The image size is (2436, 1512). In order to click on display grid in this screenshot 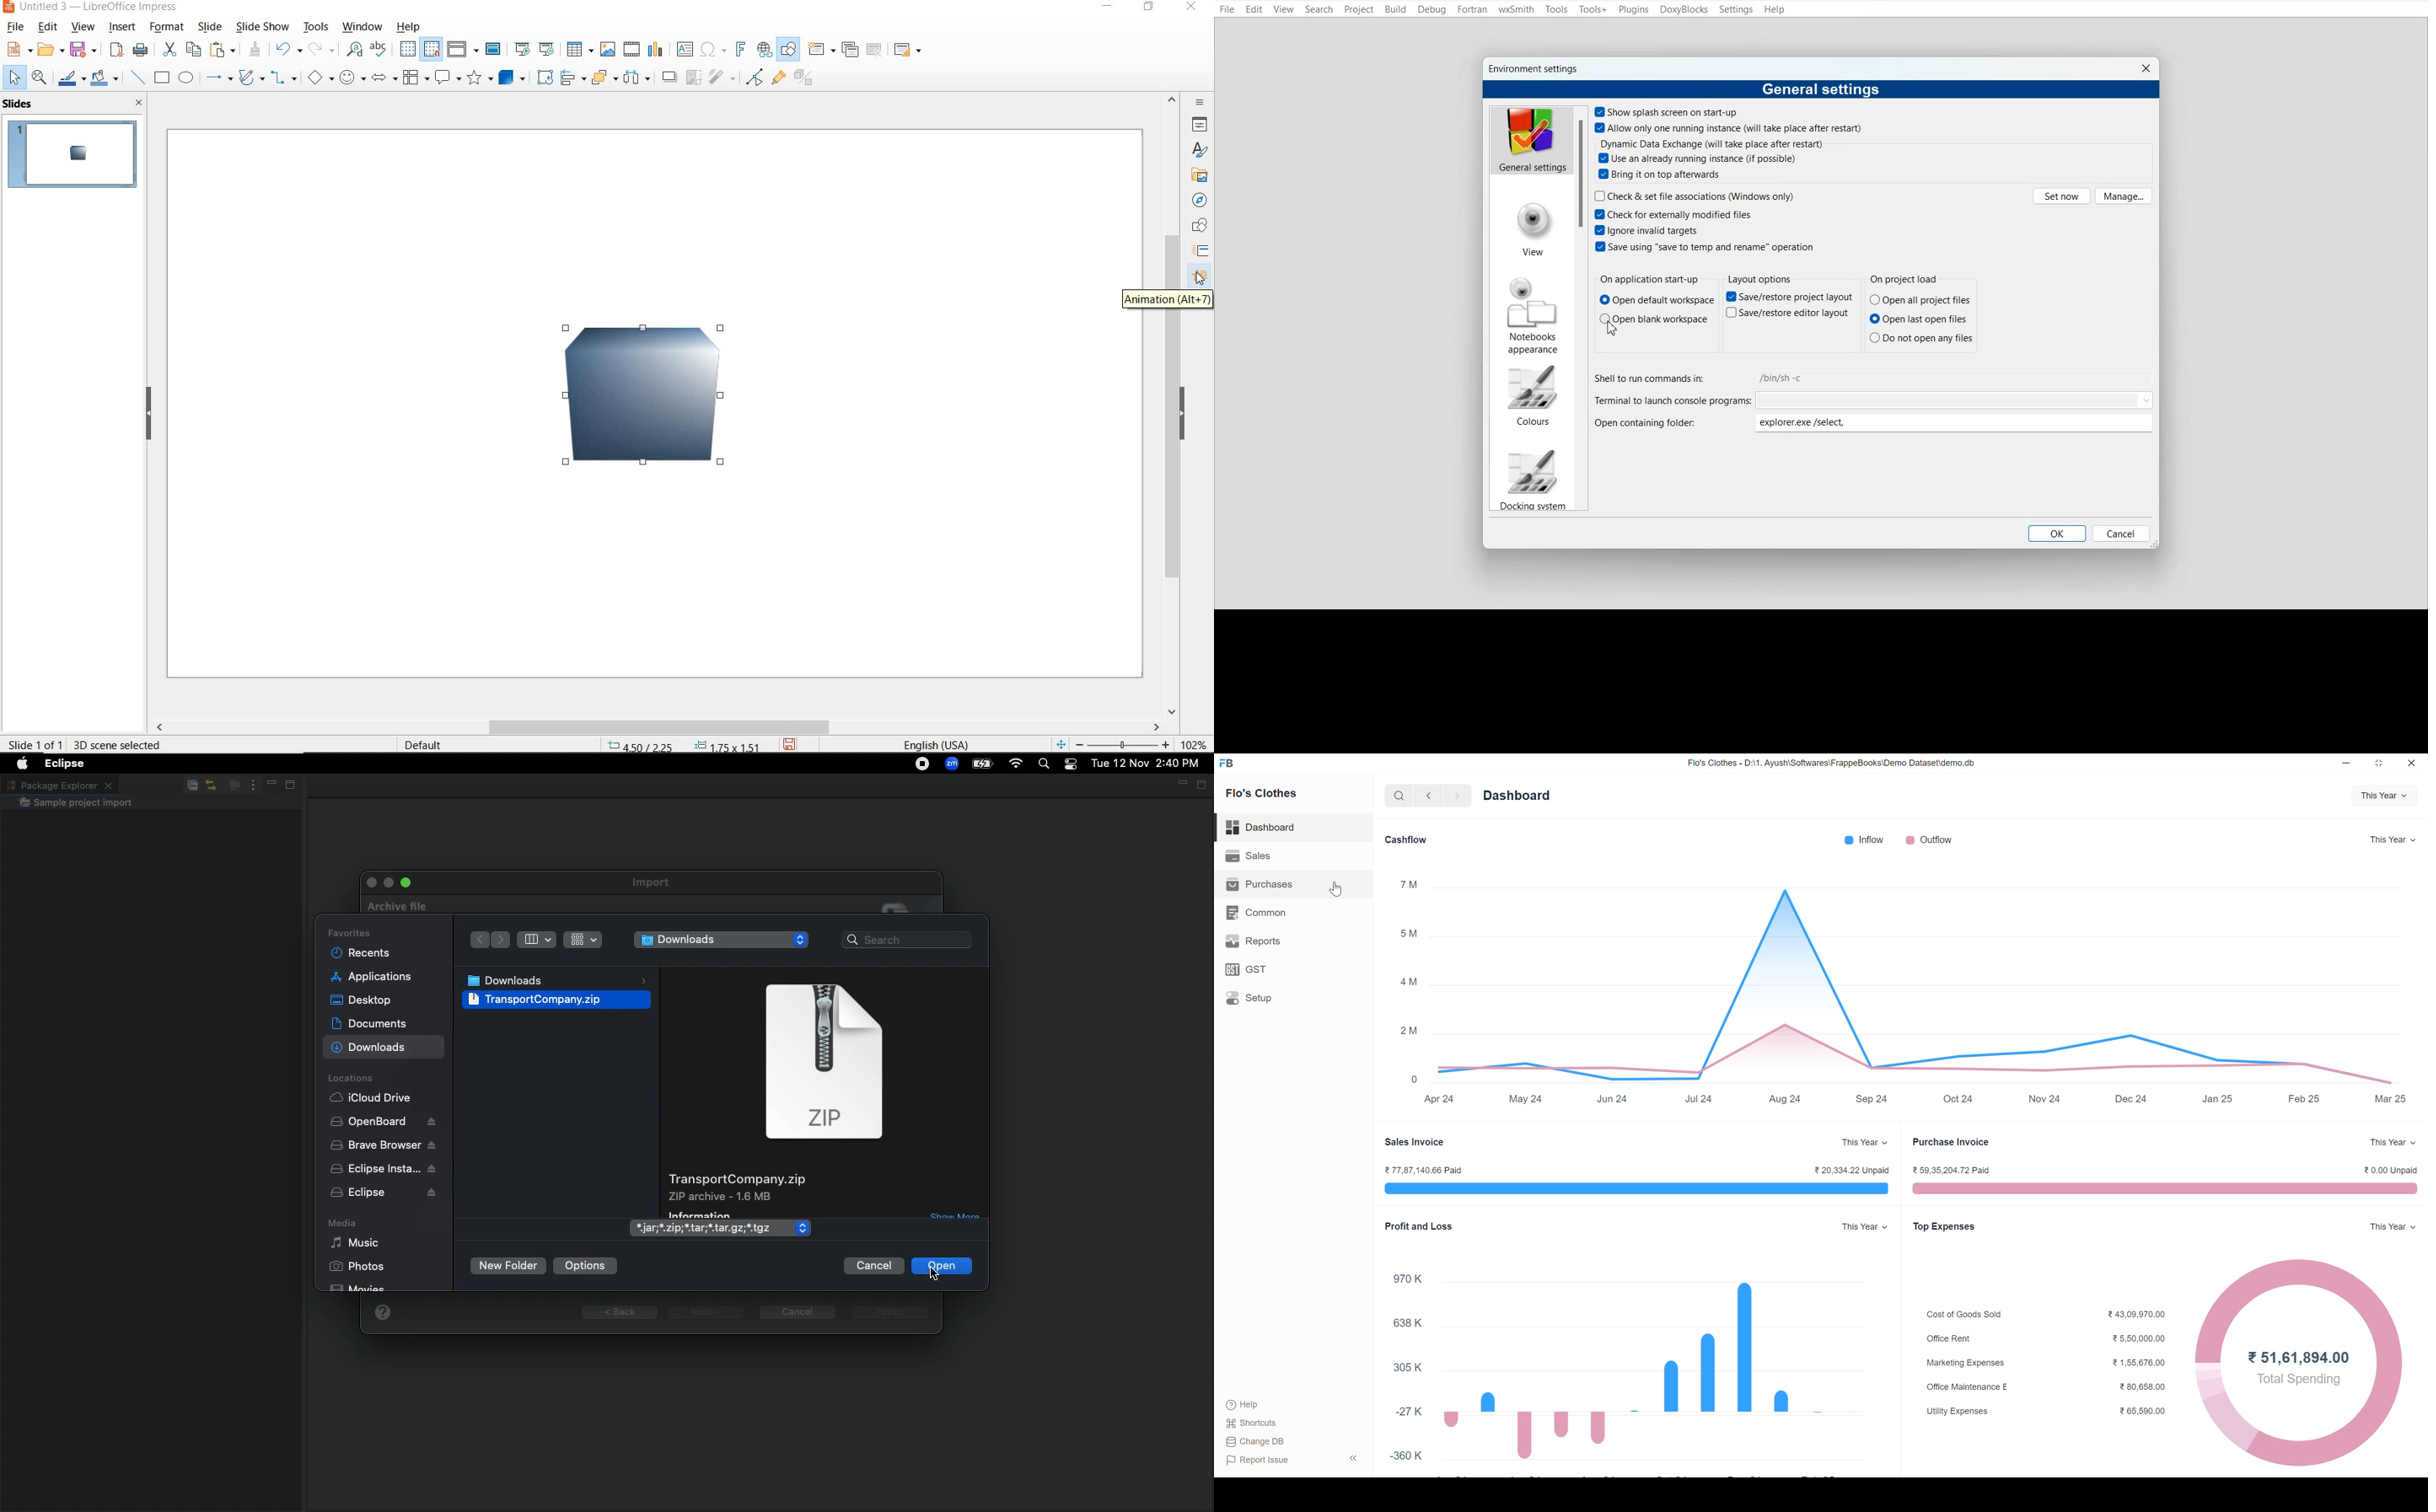, I will do `click(407, 48)`.